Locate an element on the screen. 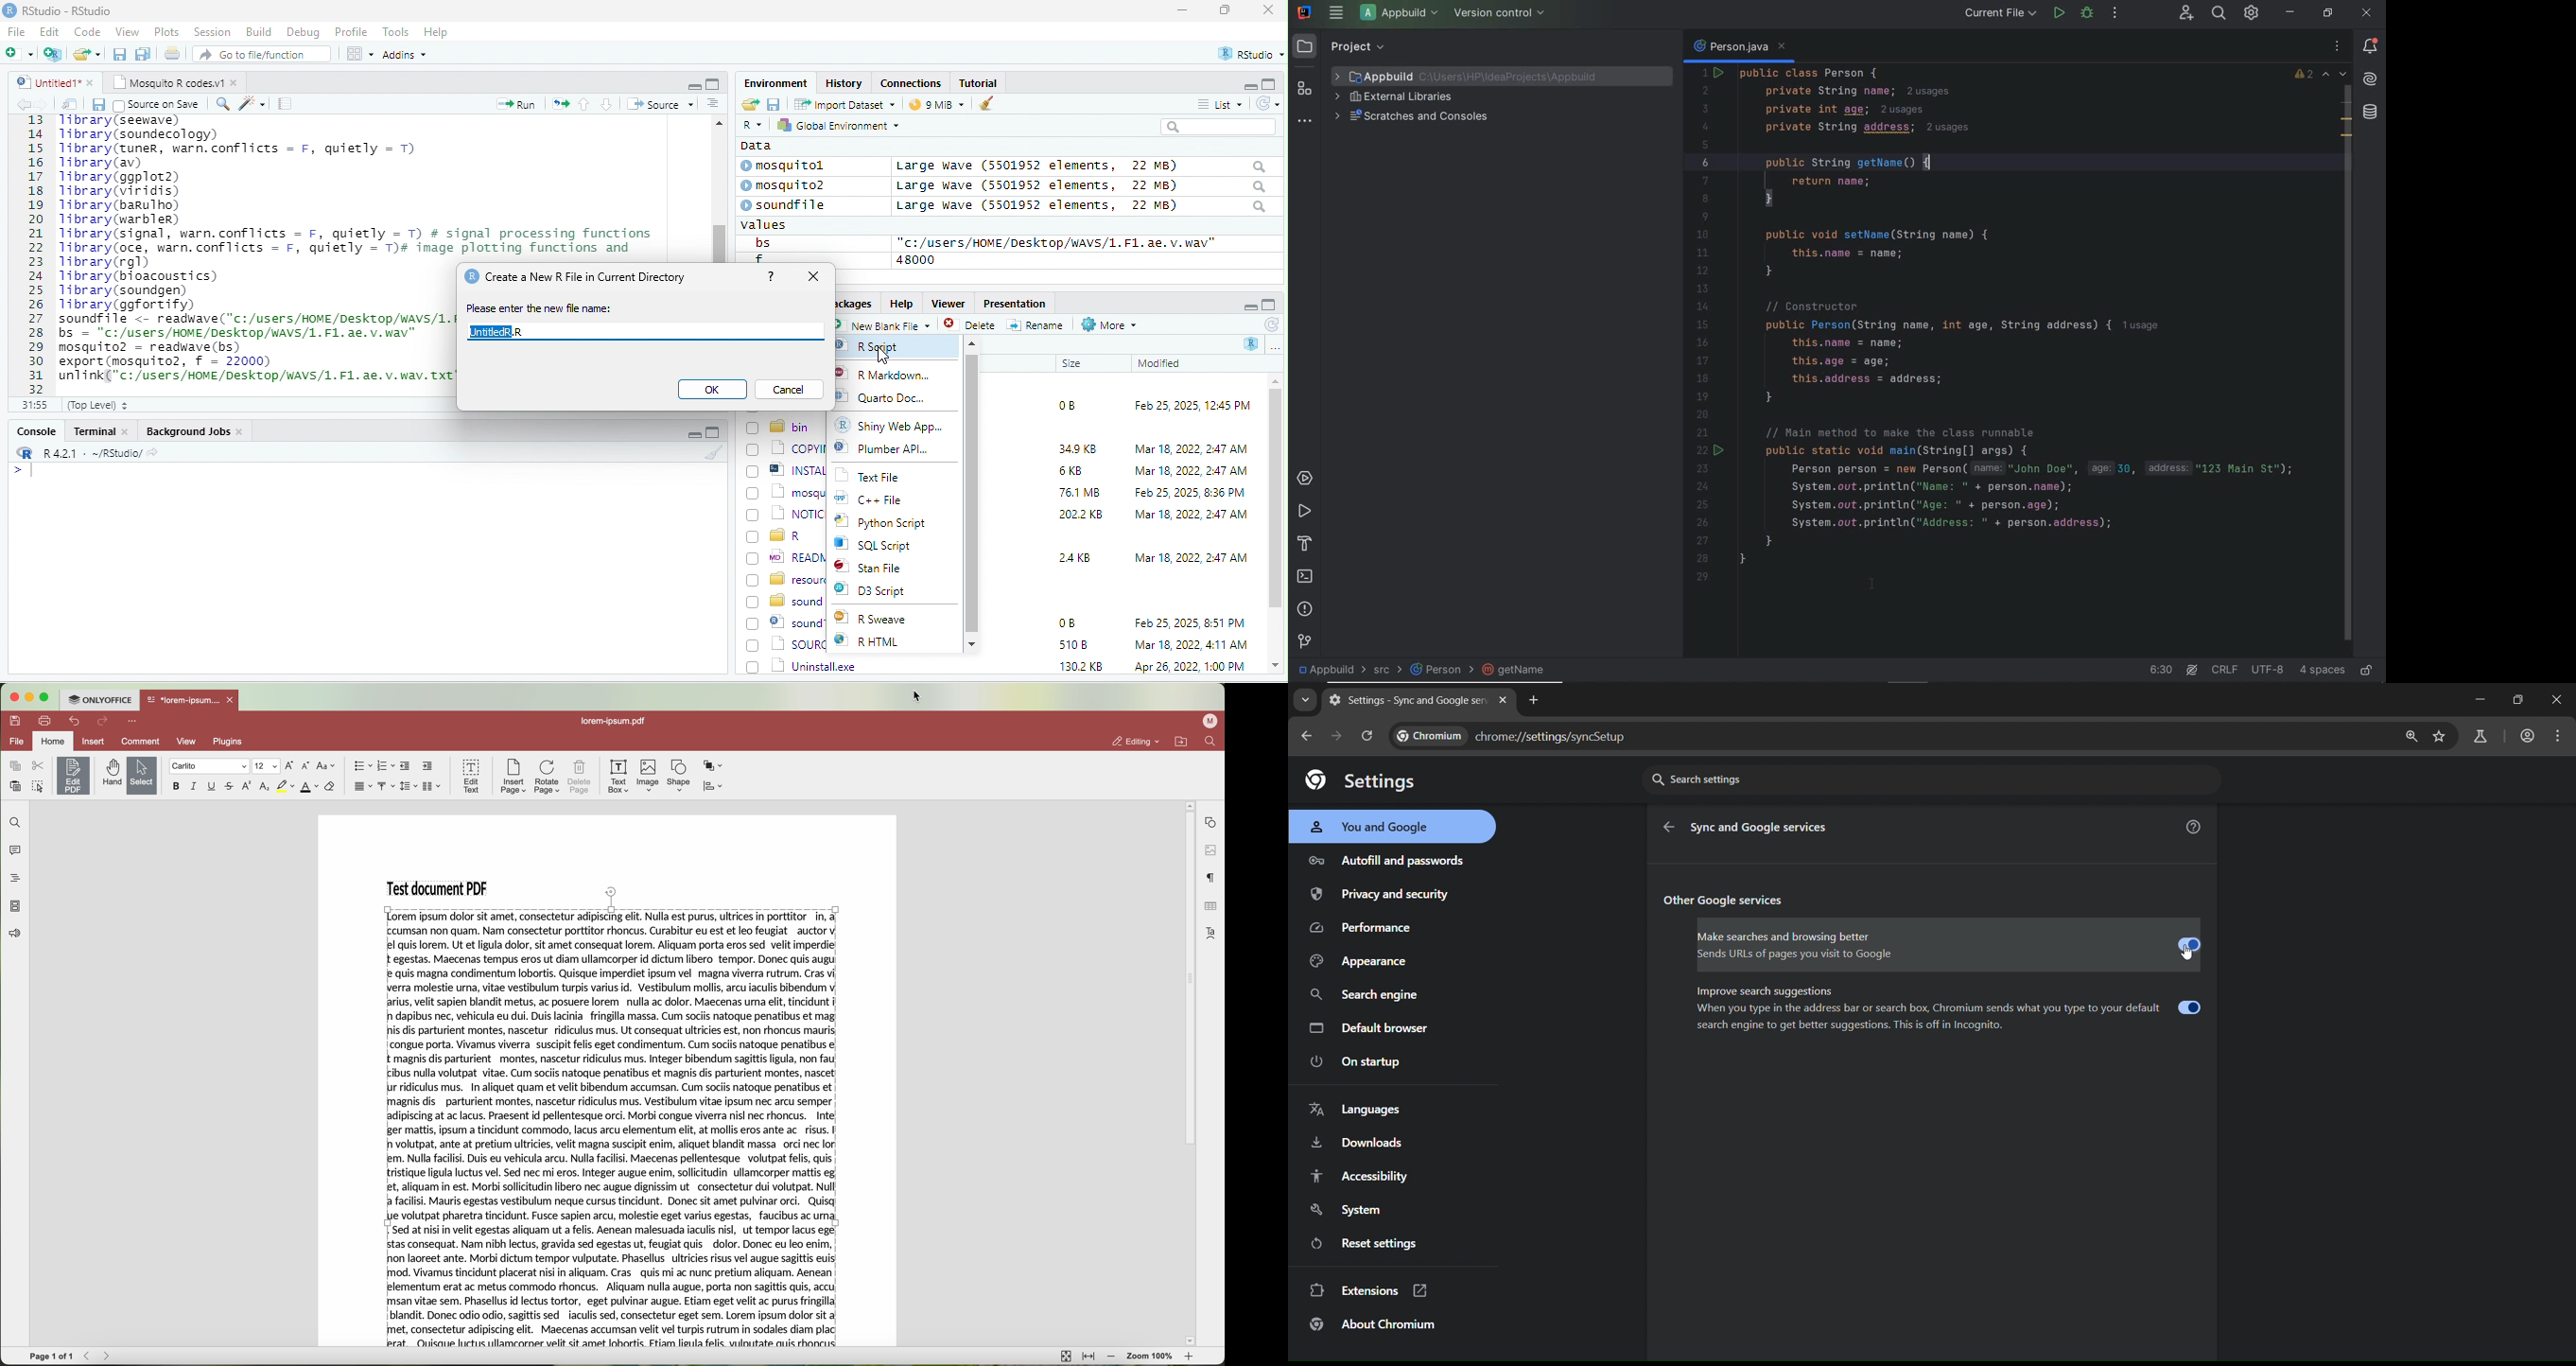 The height and width of the screenshot is (1372, 2576). Feb 25, 2025, 8:36 PM is located at coordinates (1186, 492).